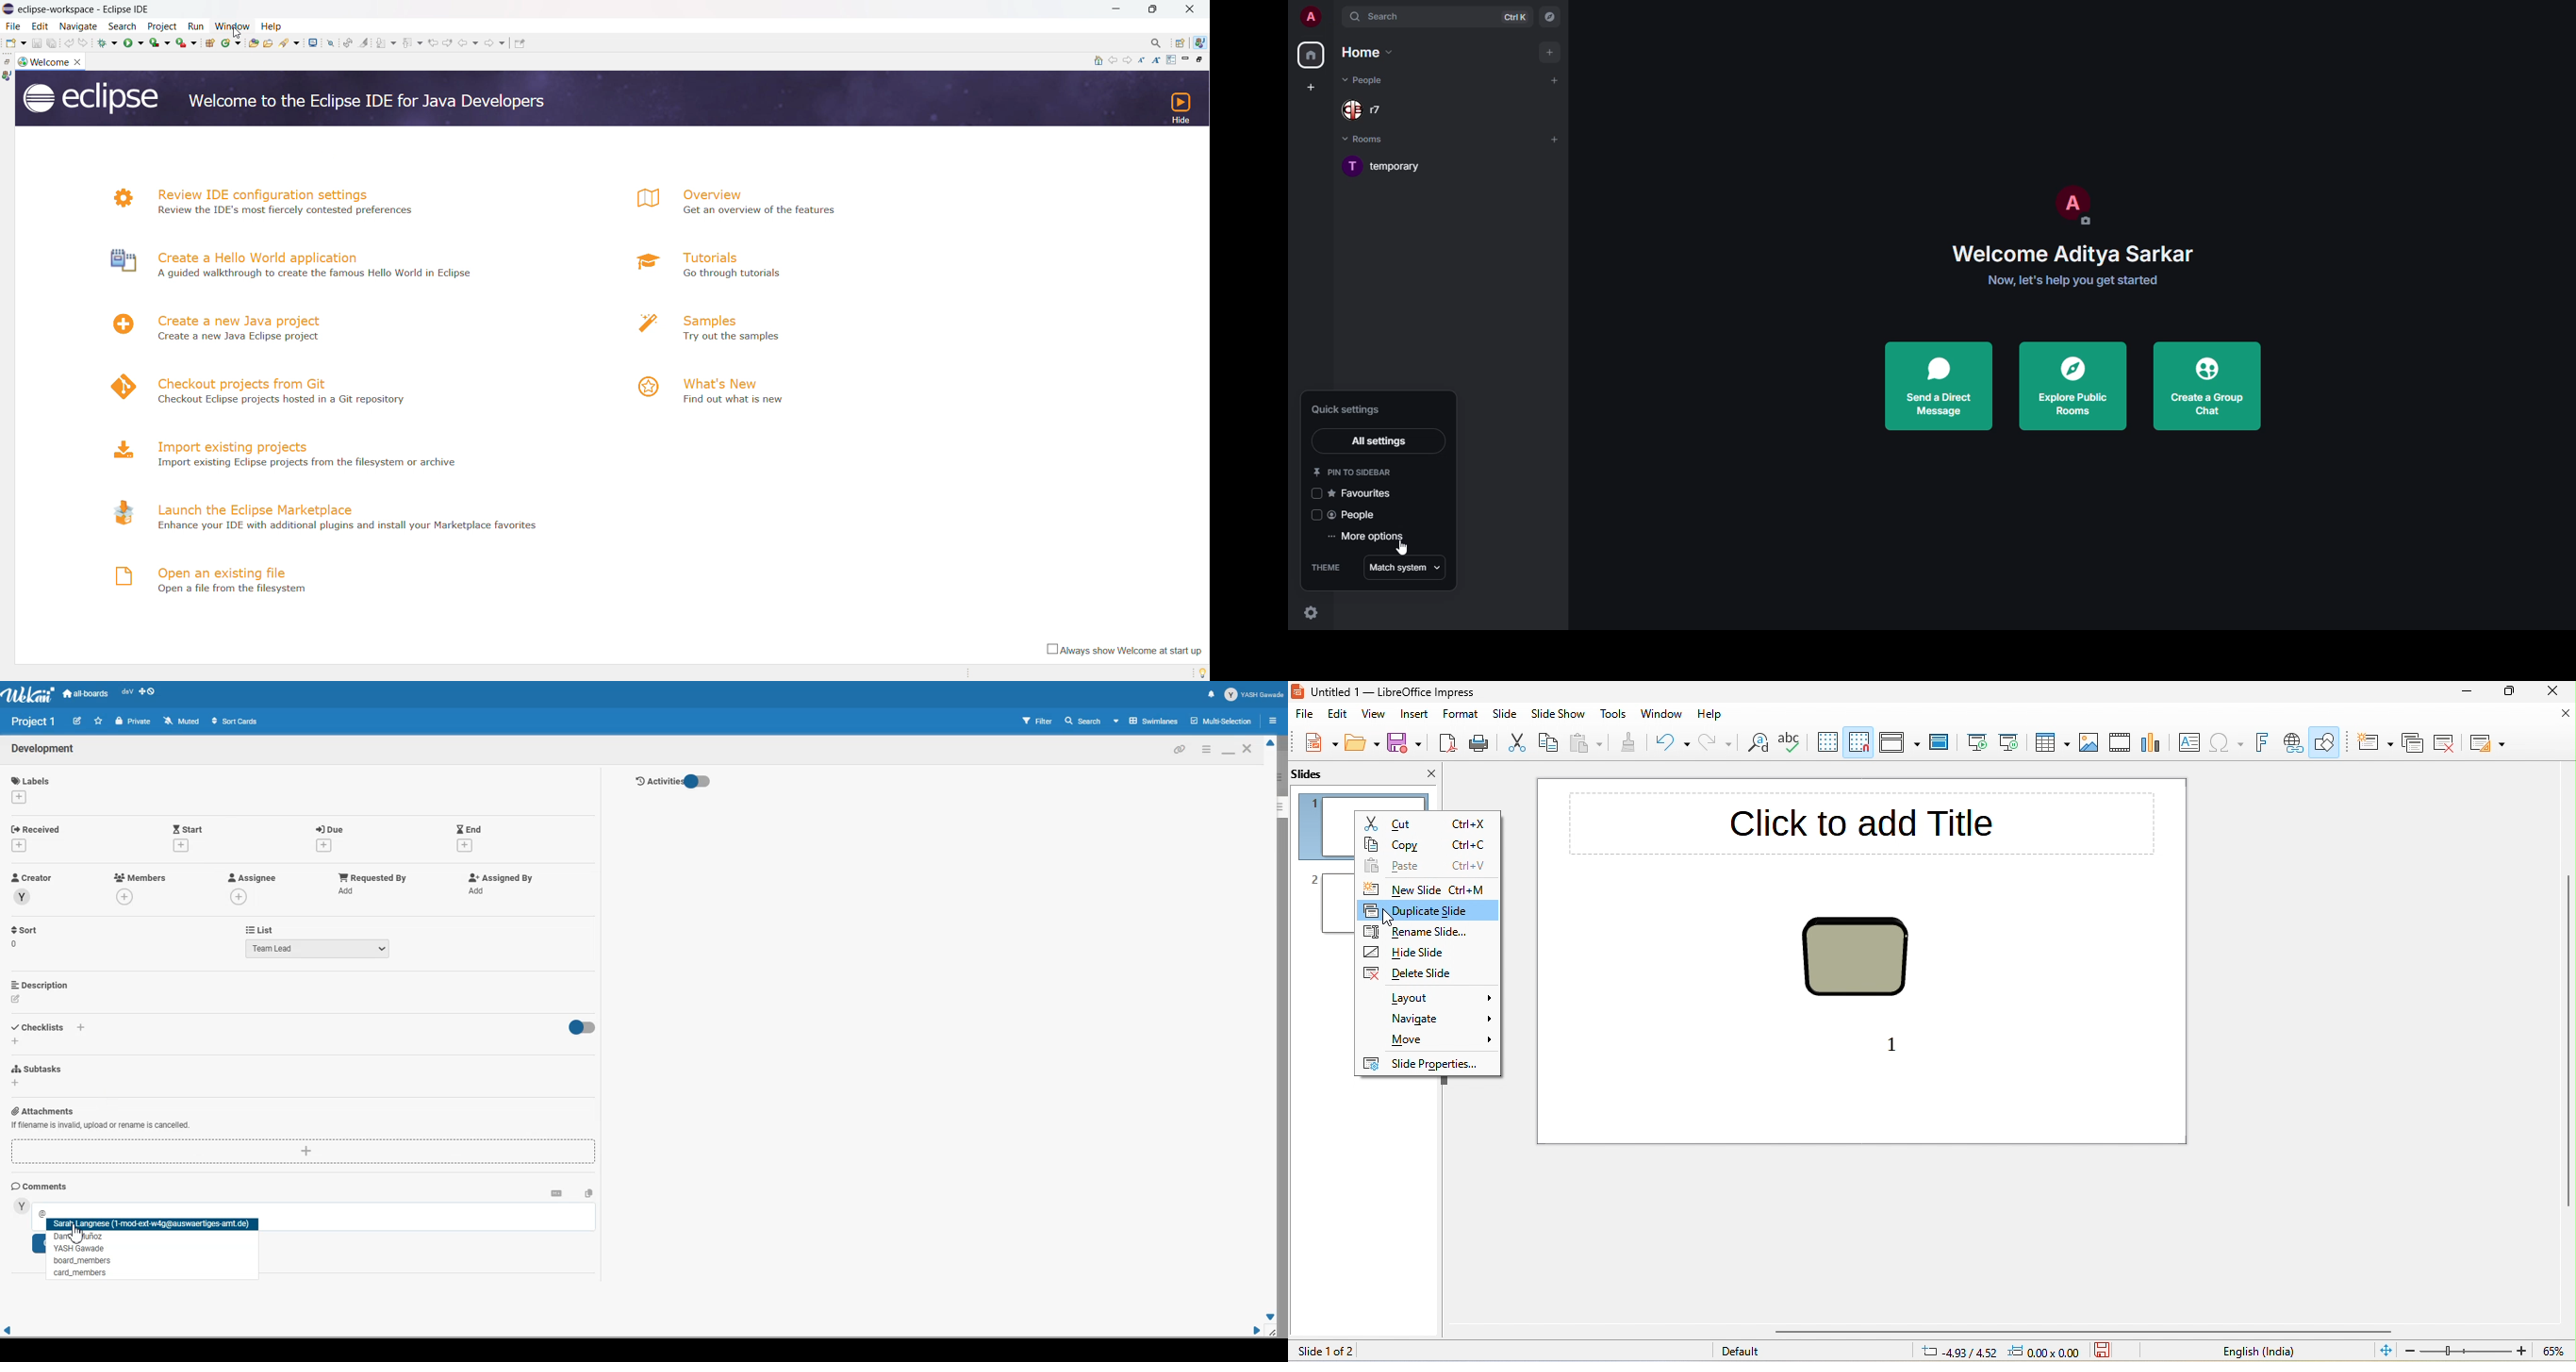  What do you see at coordinates (1550, 16) in the screenshot?
I see `navigator` at bounding box center [1550, 16].